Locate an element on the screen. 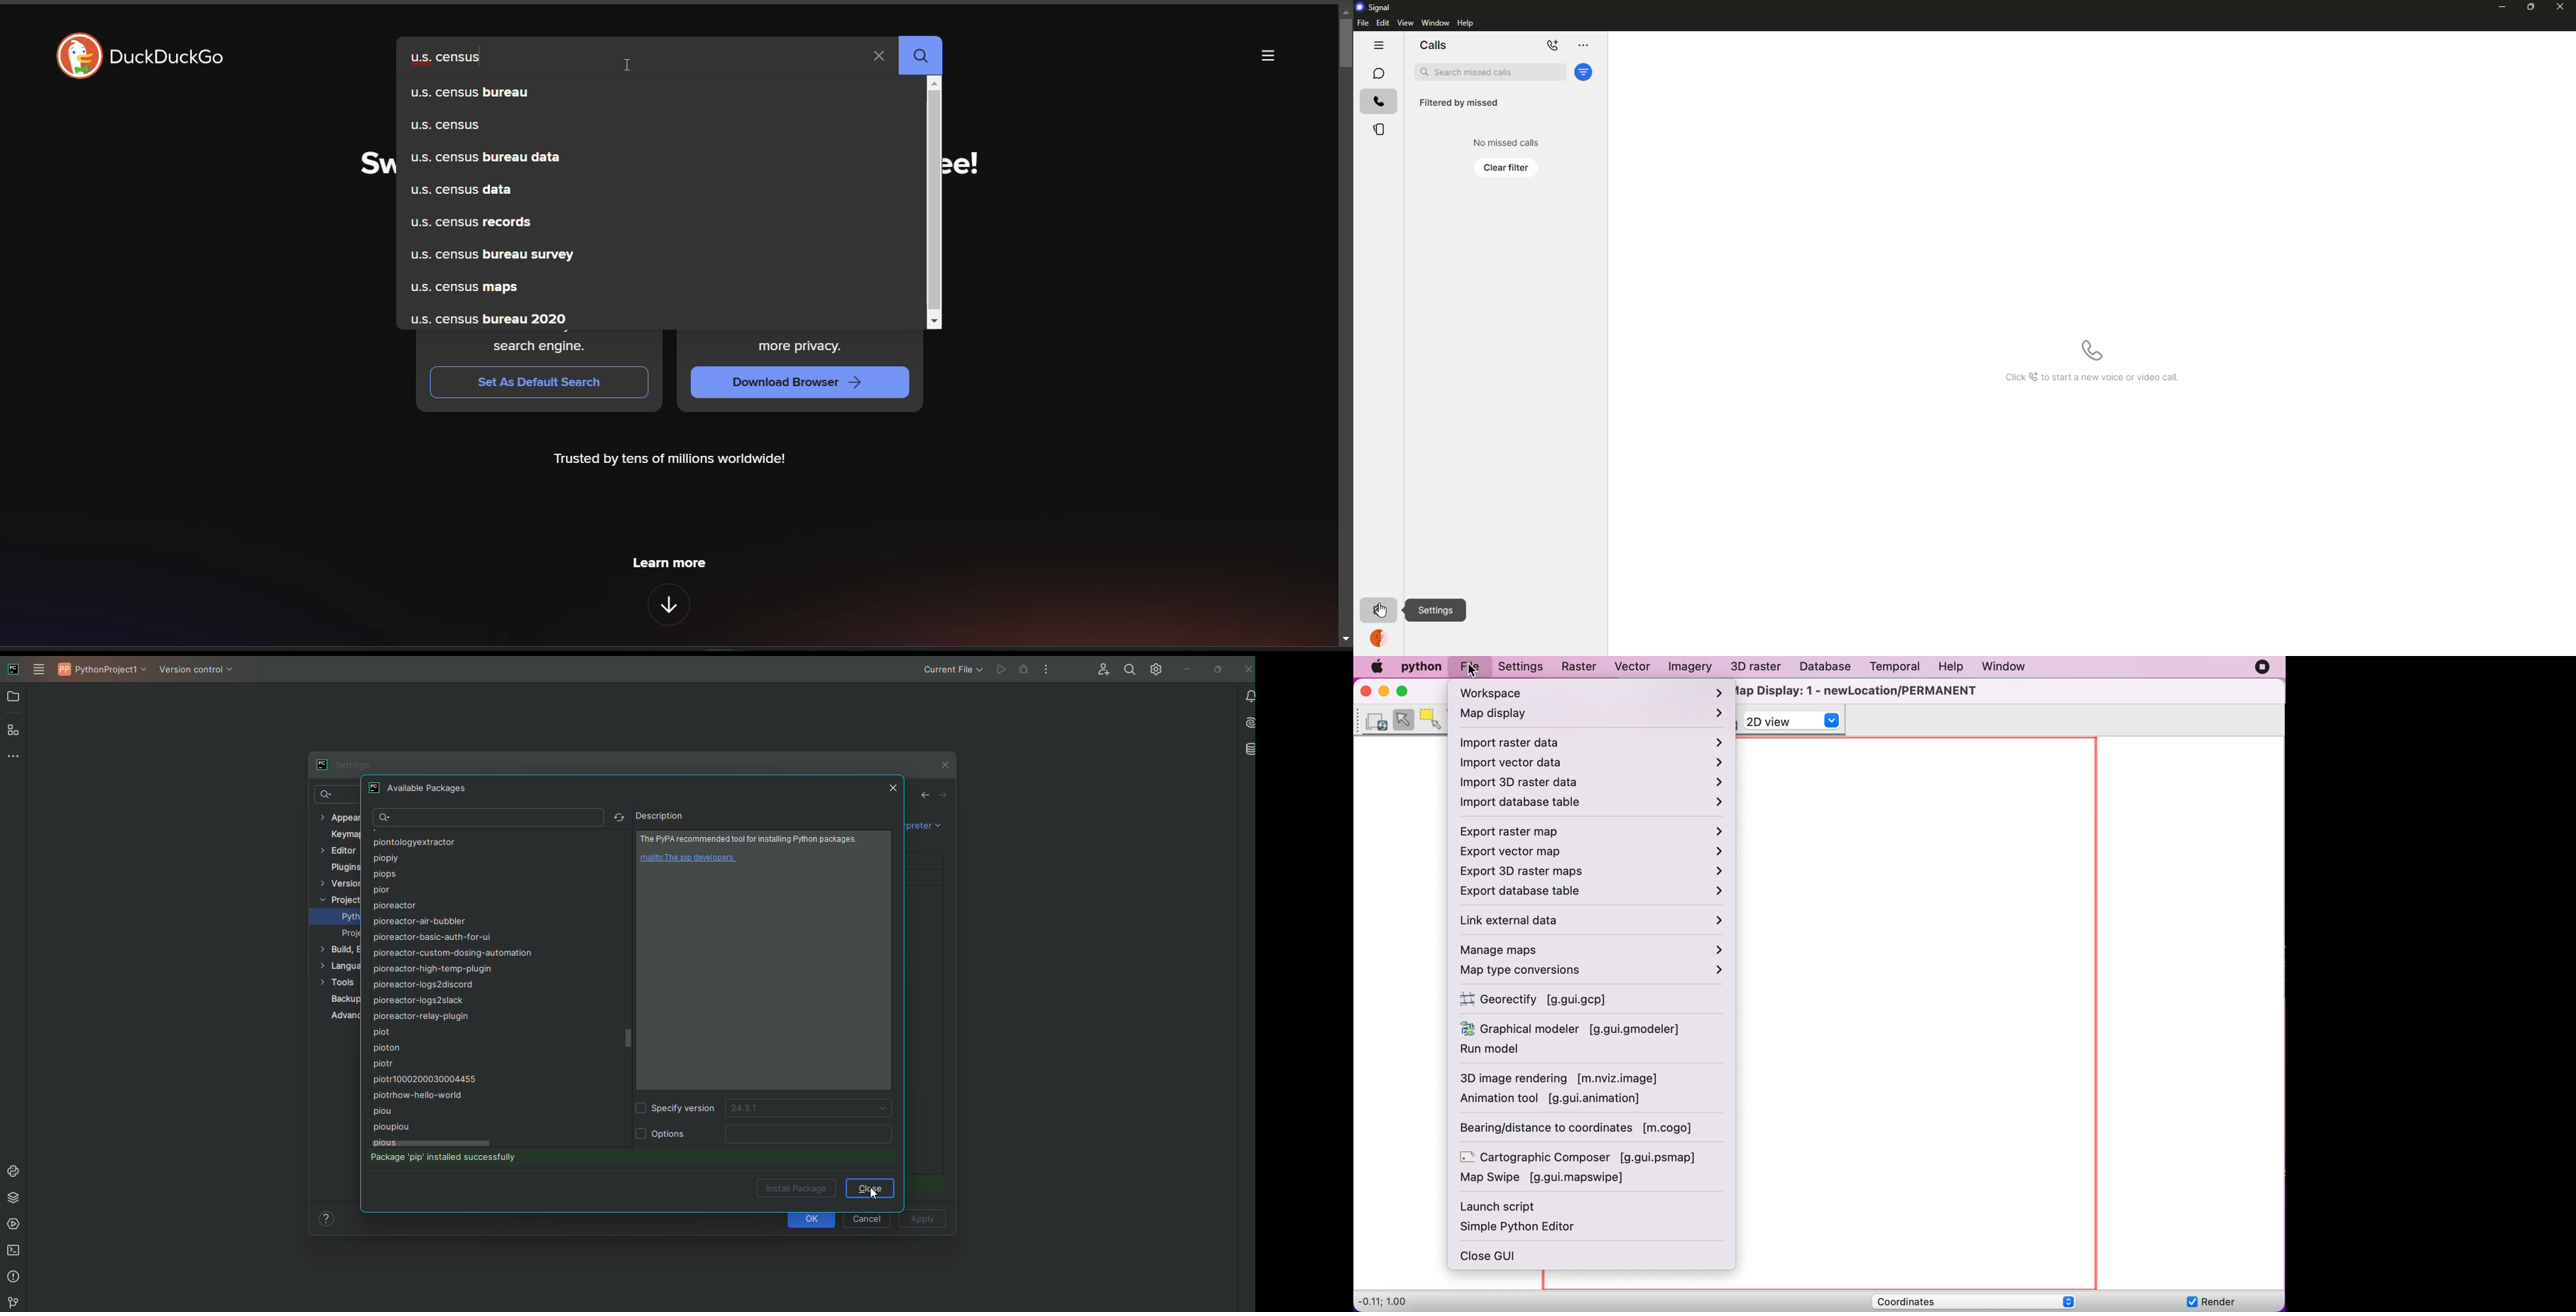  piopiy is located at coordinates (385, 858).